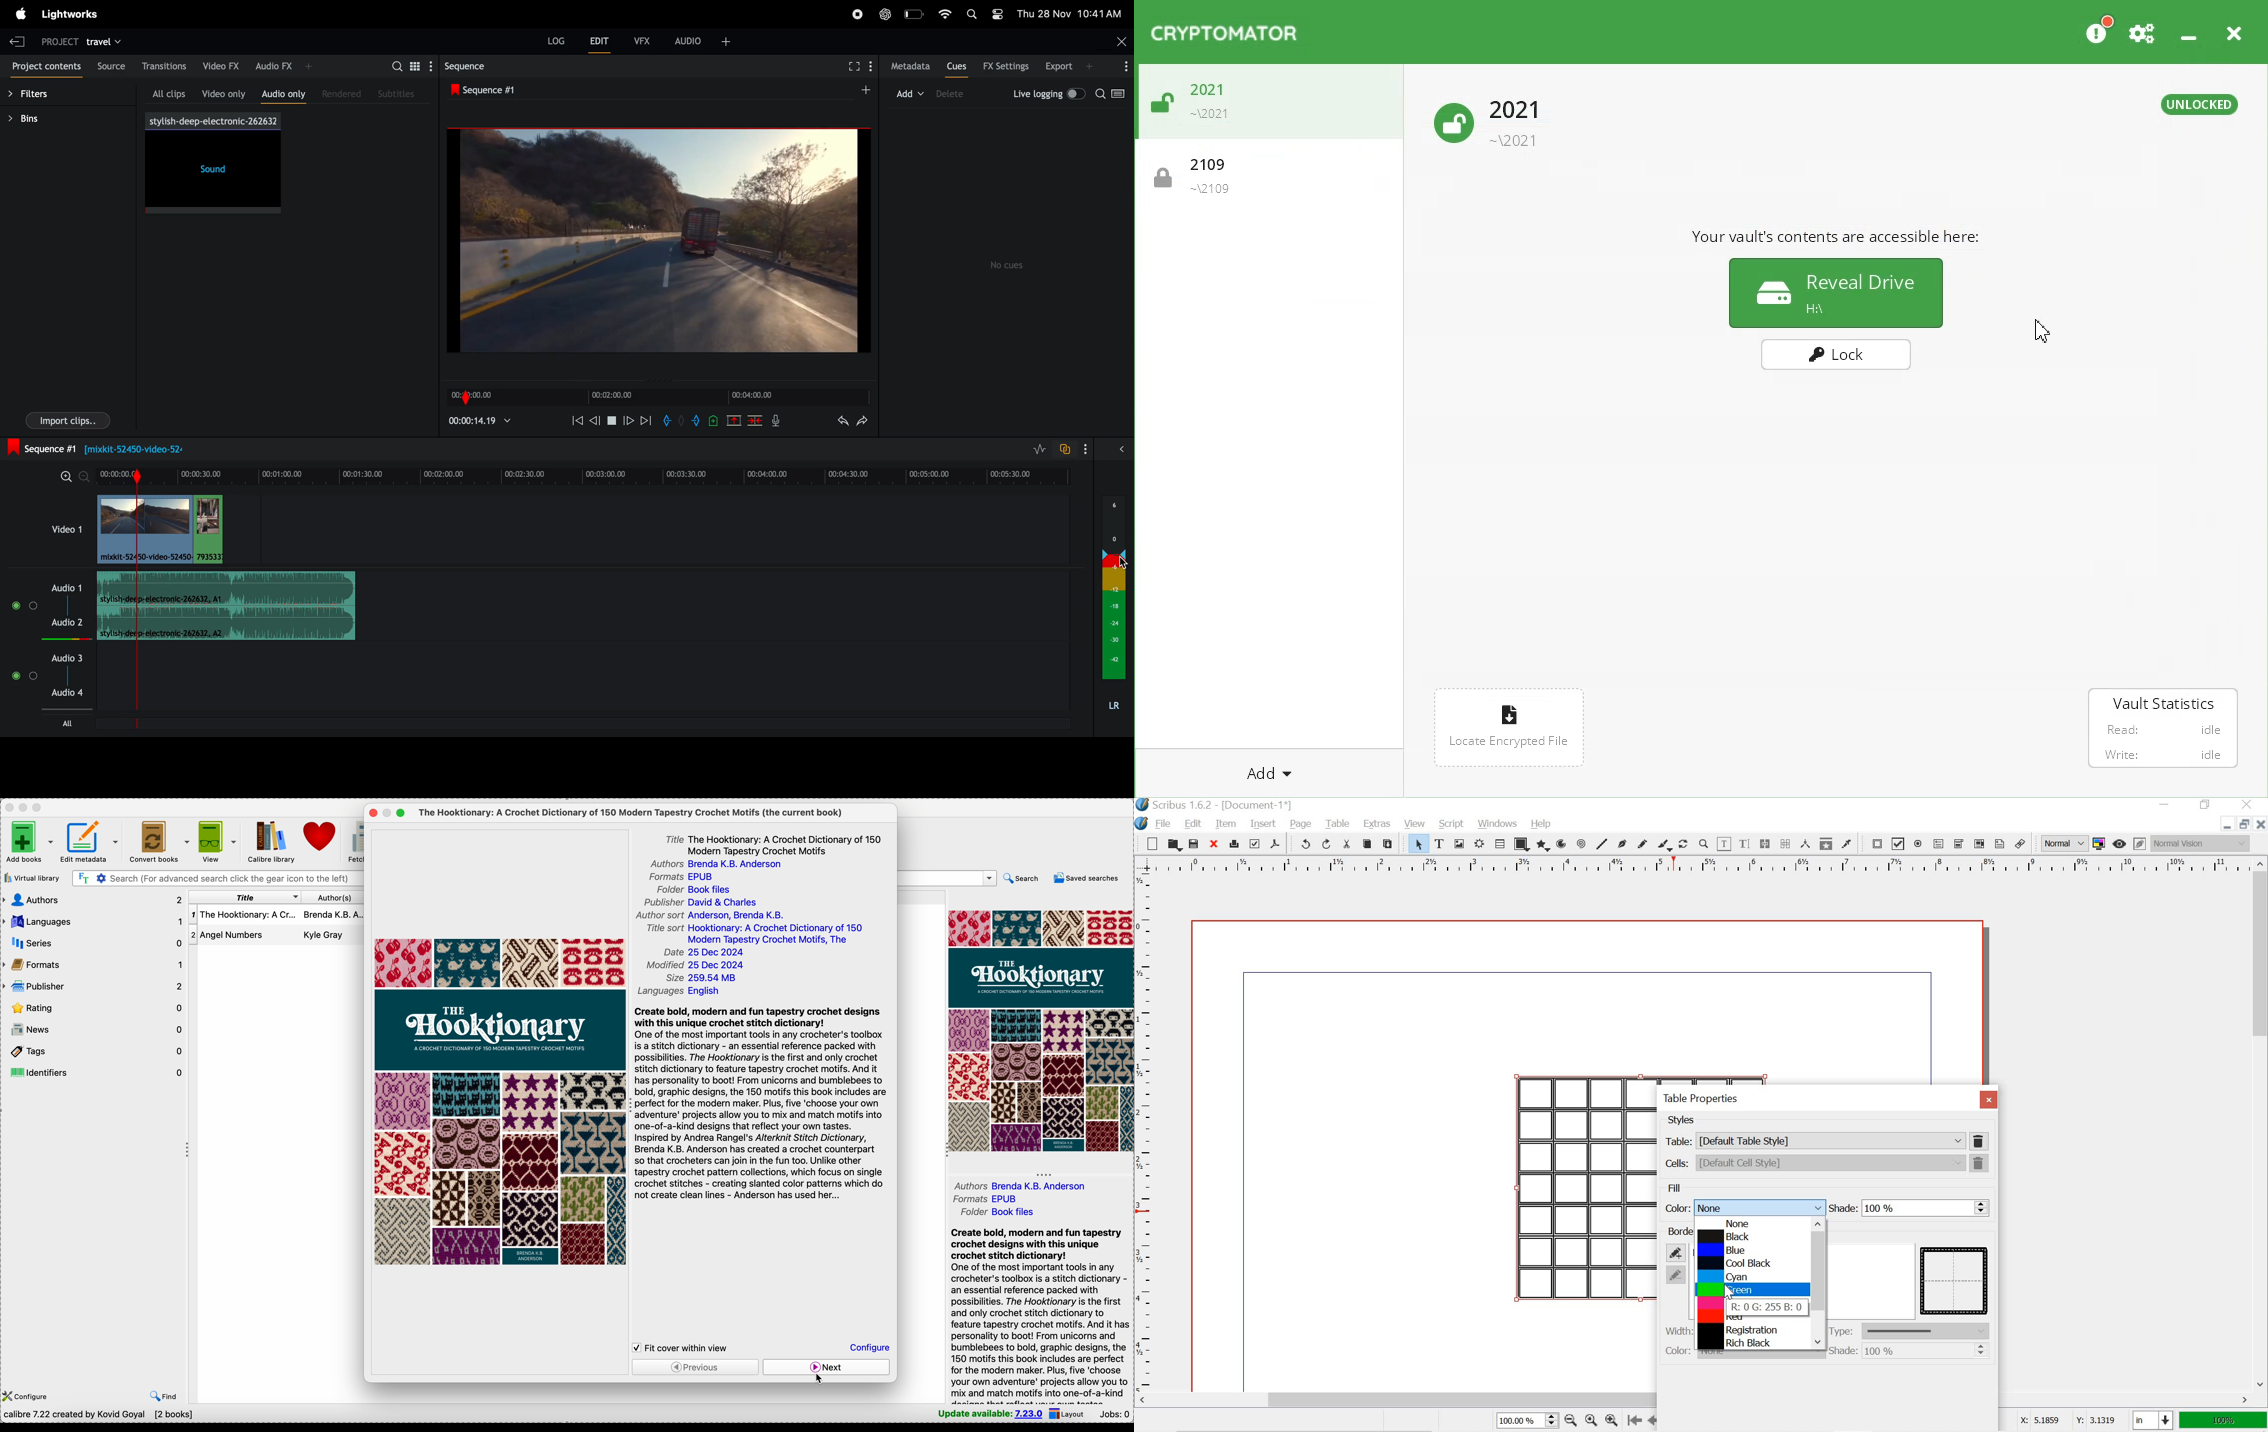 The image size is (2268, 1456). I want to click on fill, so click(1675, 1187).